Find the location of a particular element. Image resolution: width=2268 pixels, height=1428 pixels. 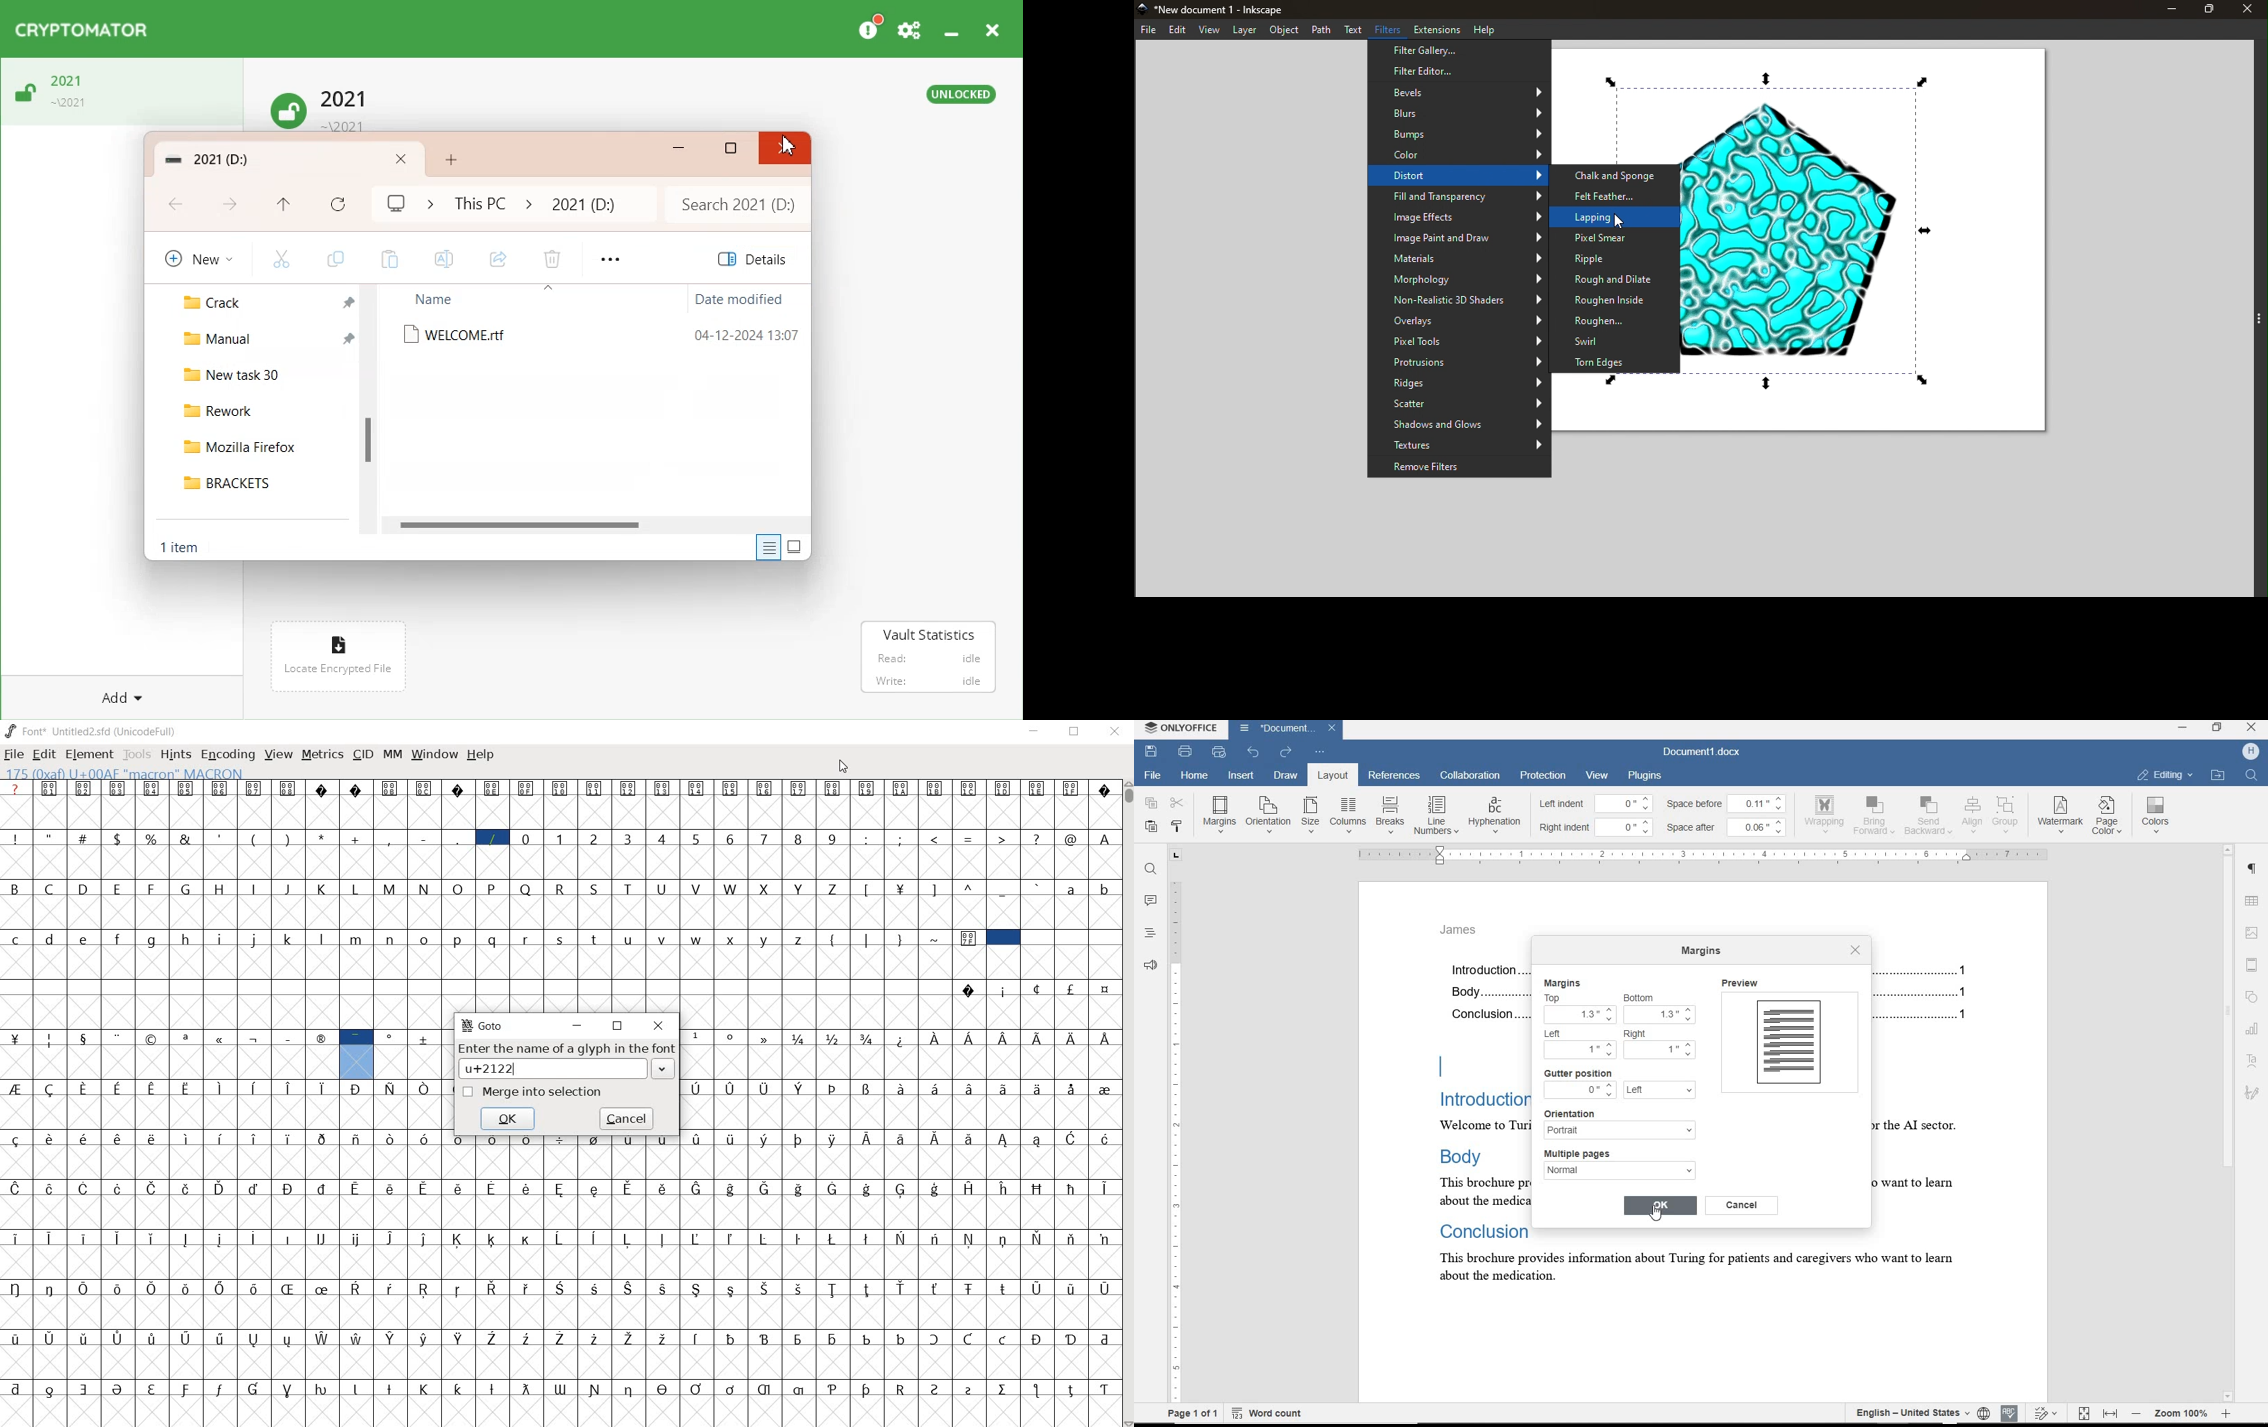

gutter position is located at coordinates (1578, 1074).